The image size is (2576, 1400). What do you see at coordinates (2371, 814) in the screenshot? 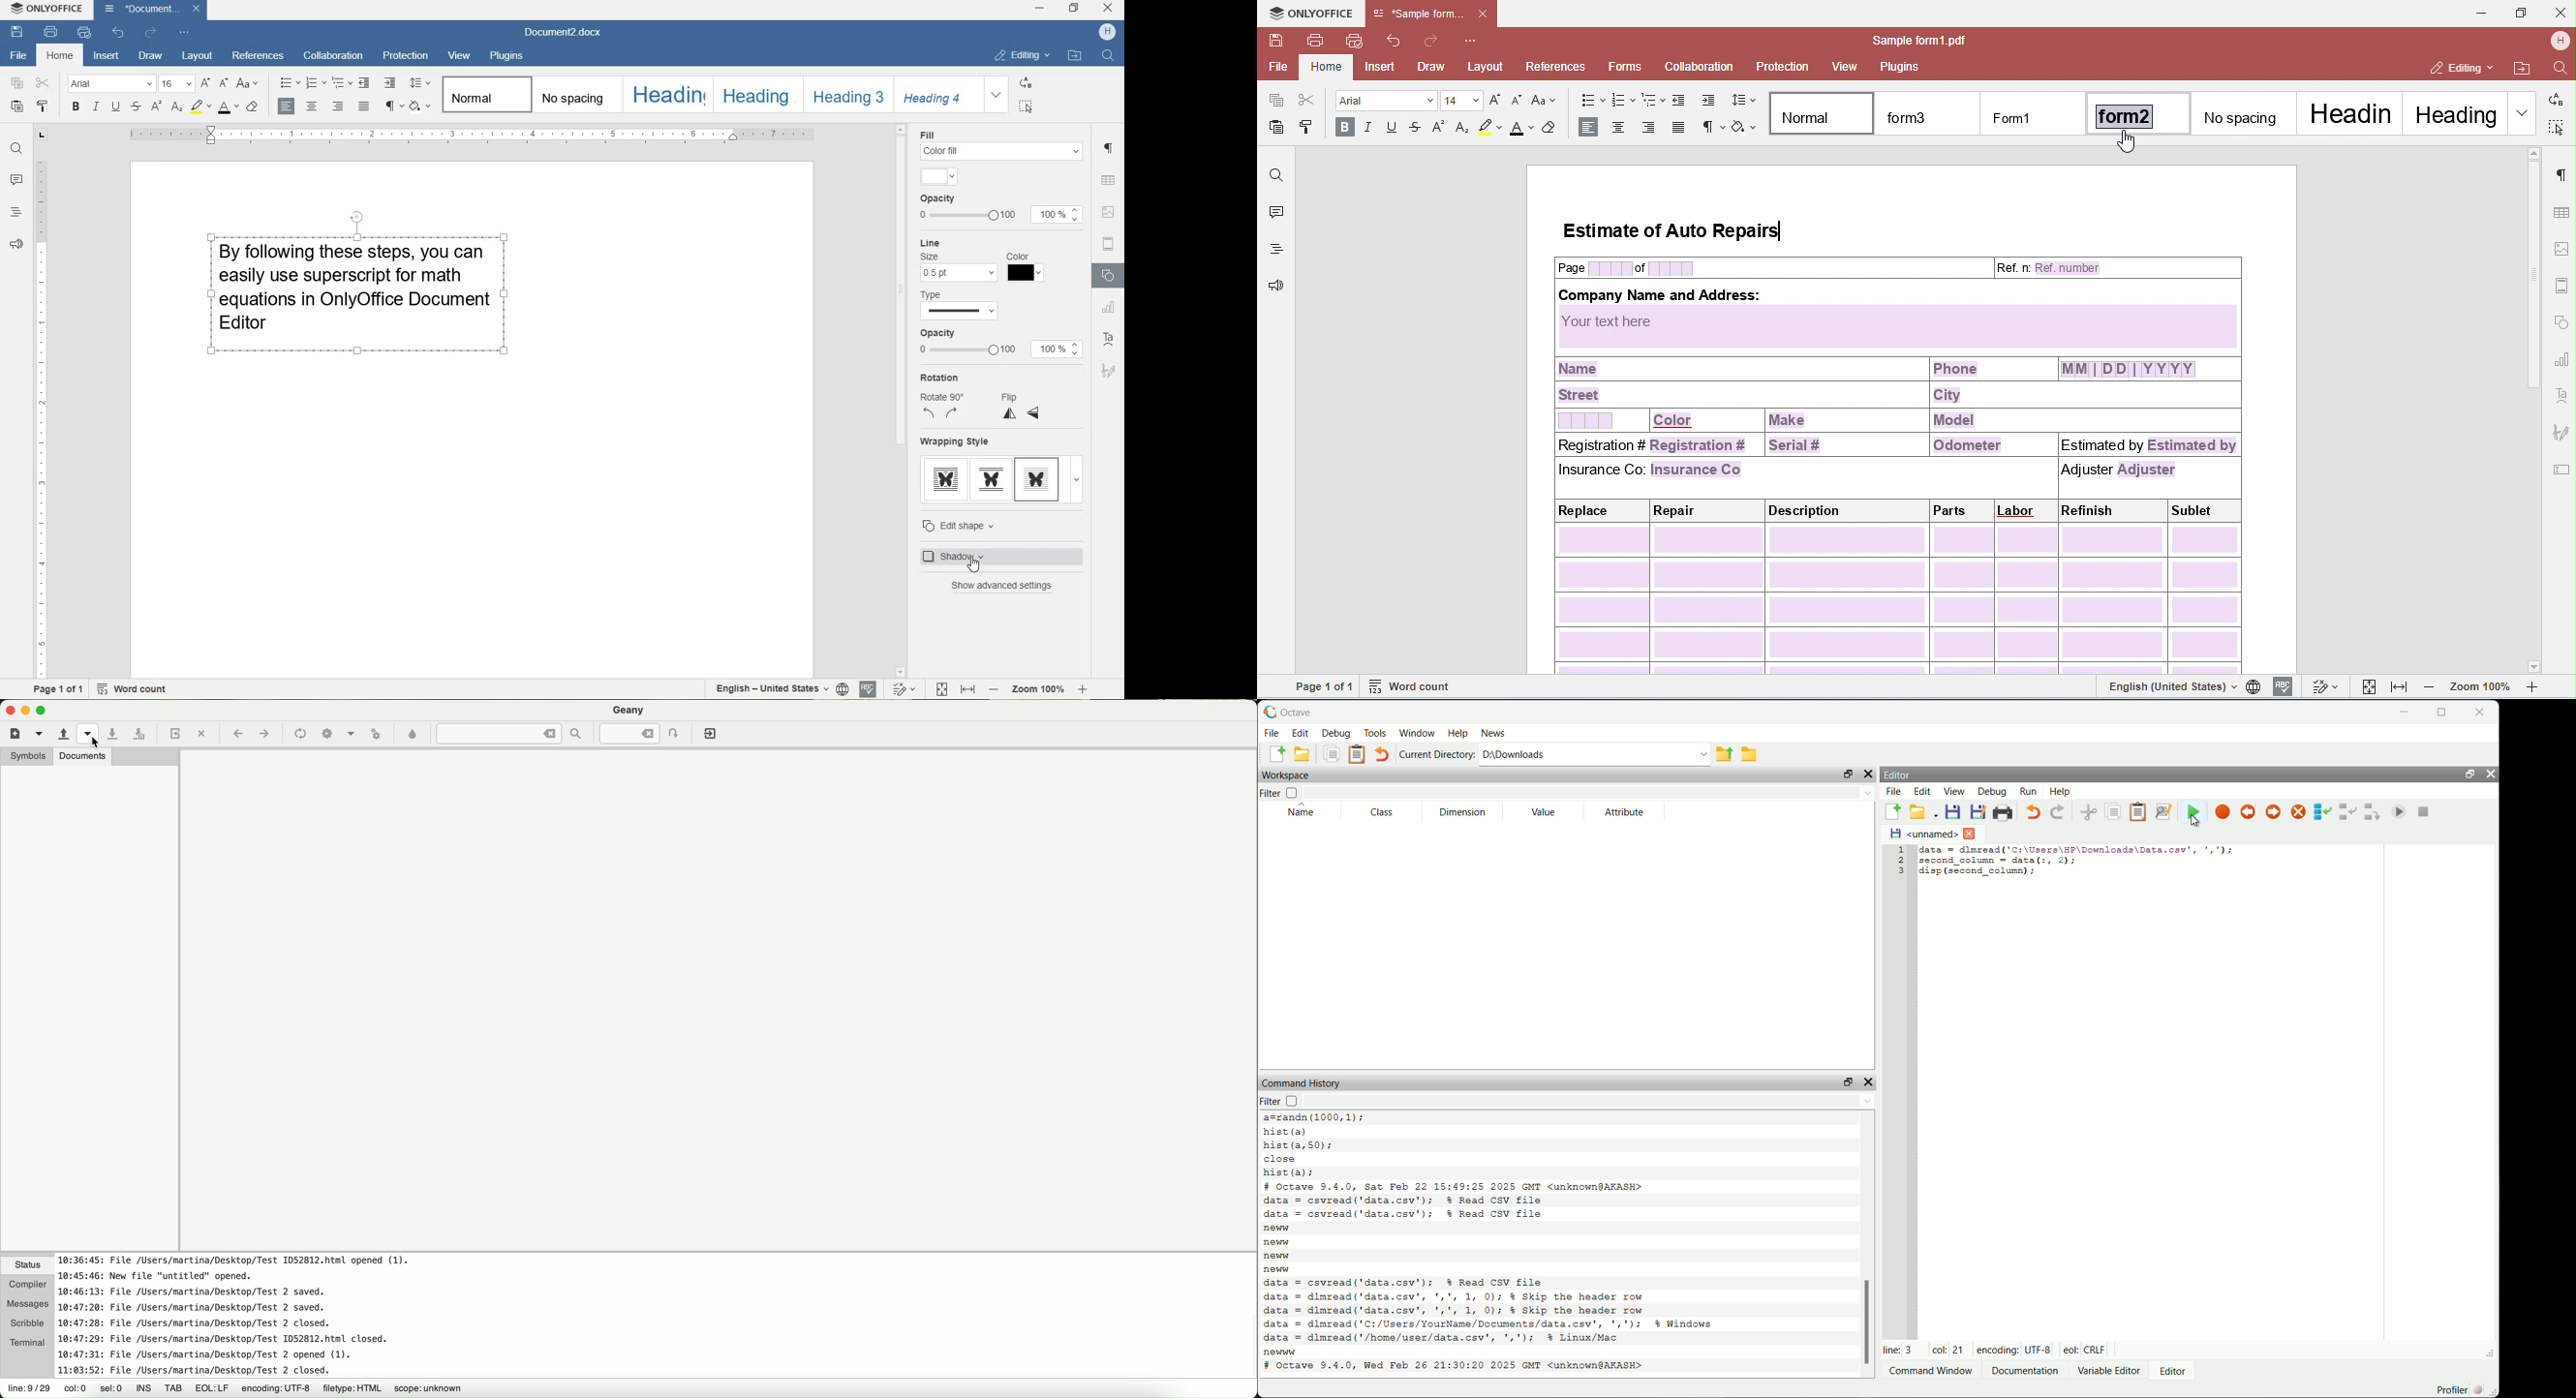
I see `step out` at bounding box center [2371, 814].